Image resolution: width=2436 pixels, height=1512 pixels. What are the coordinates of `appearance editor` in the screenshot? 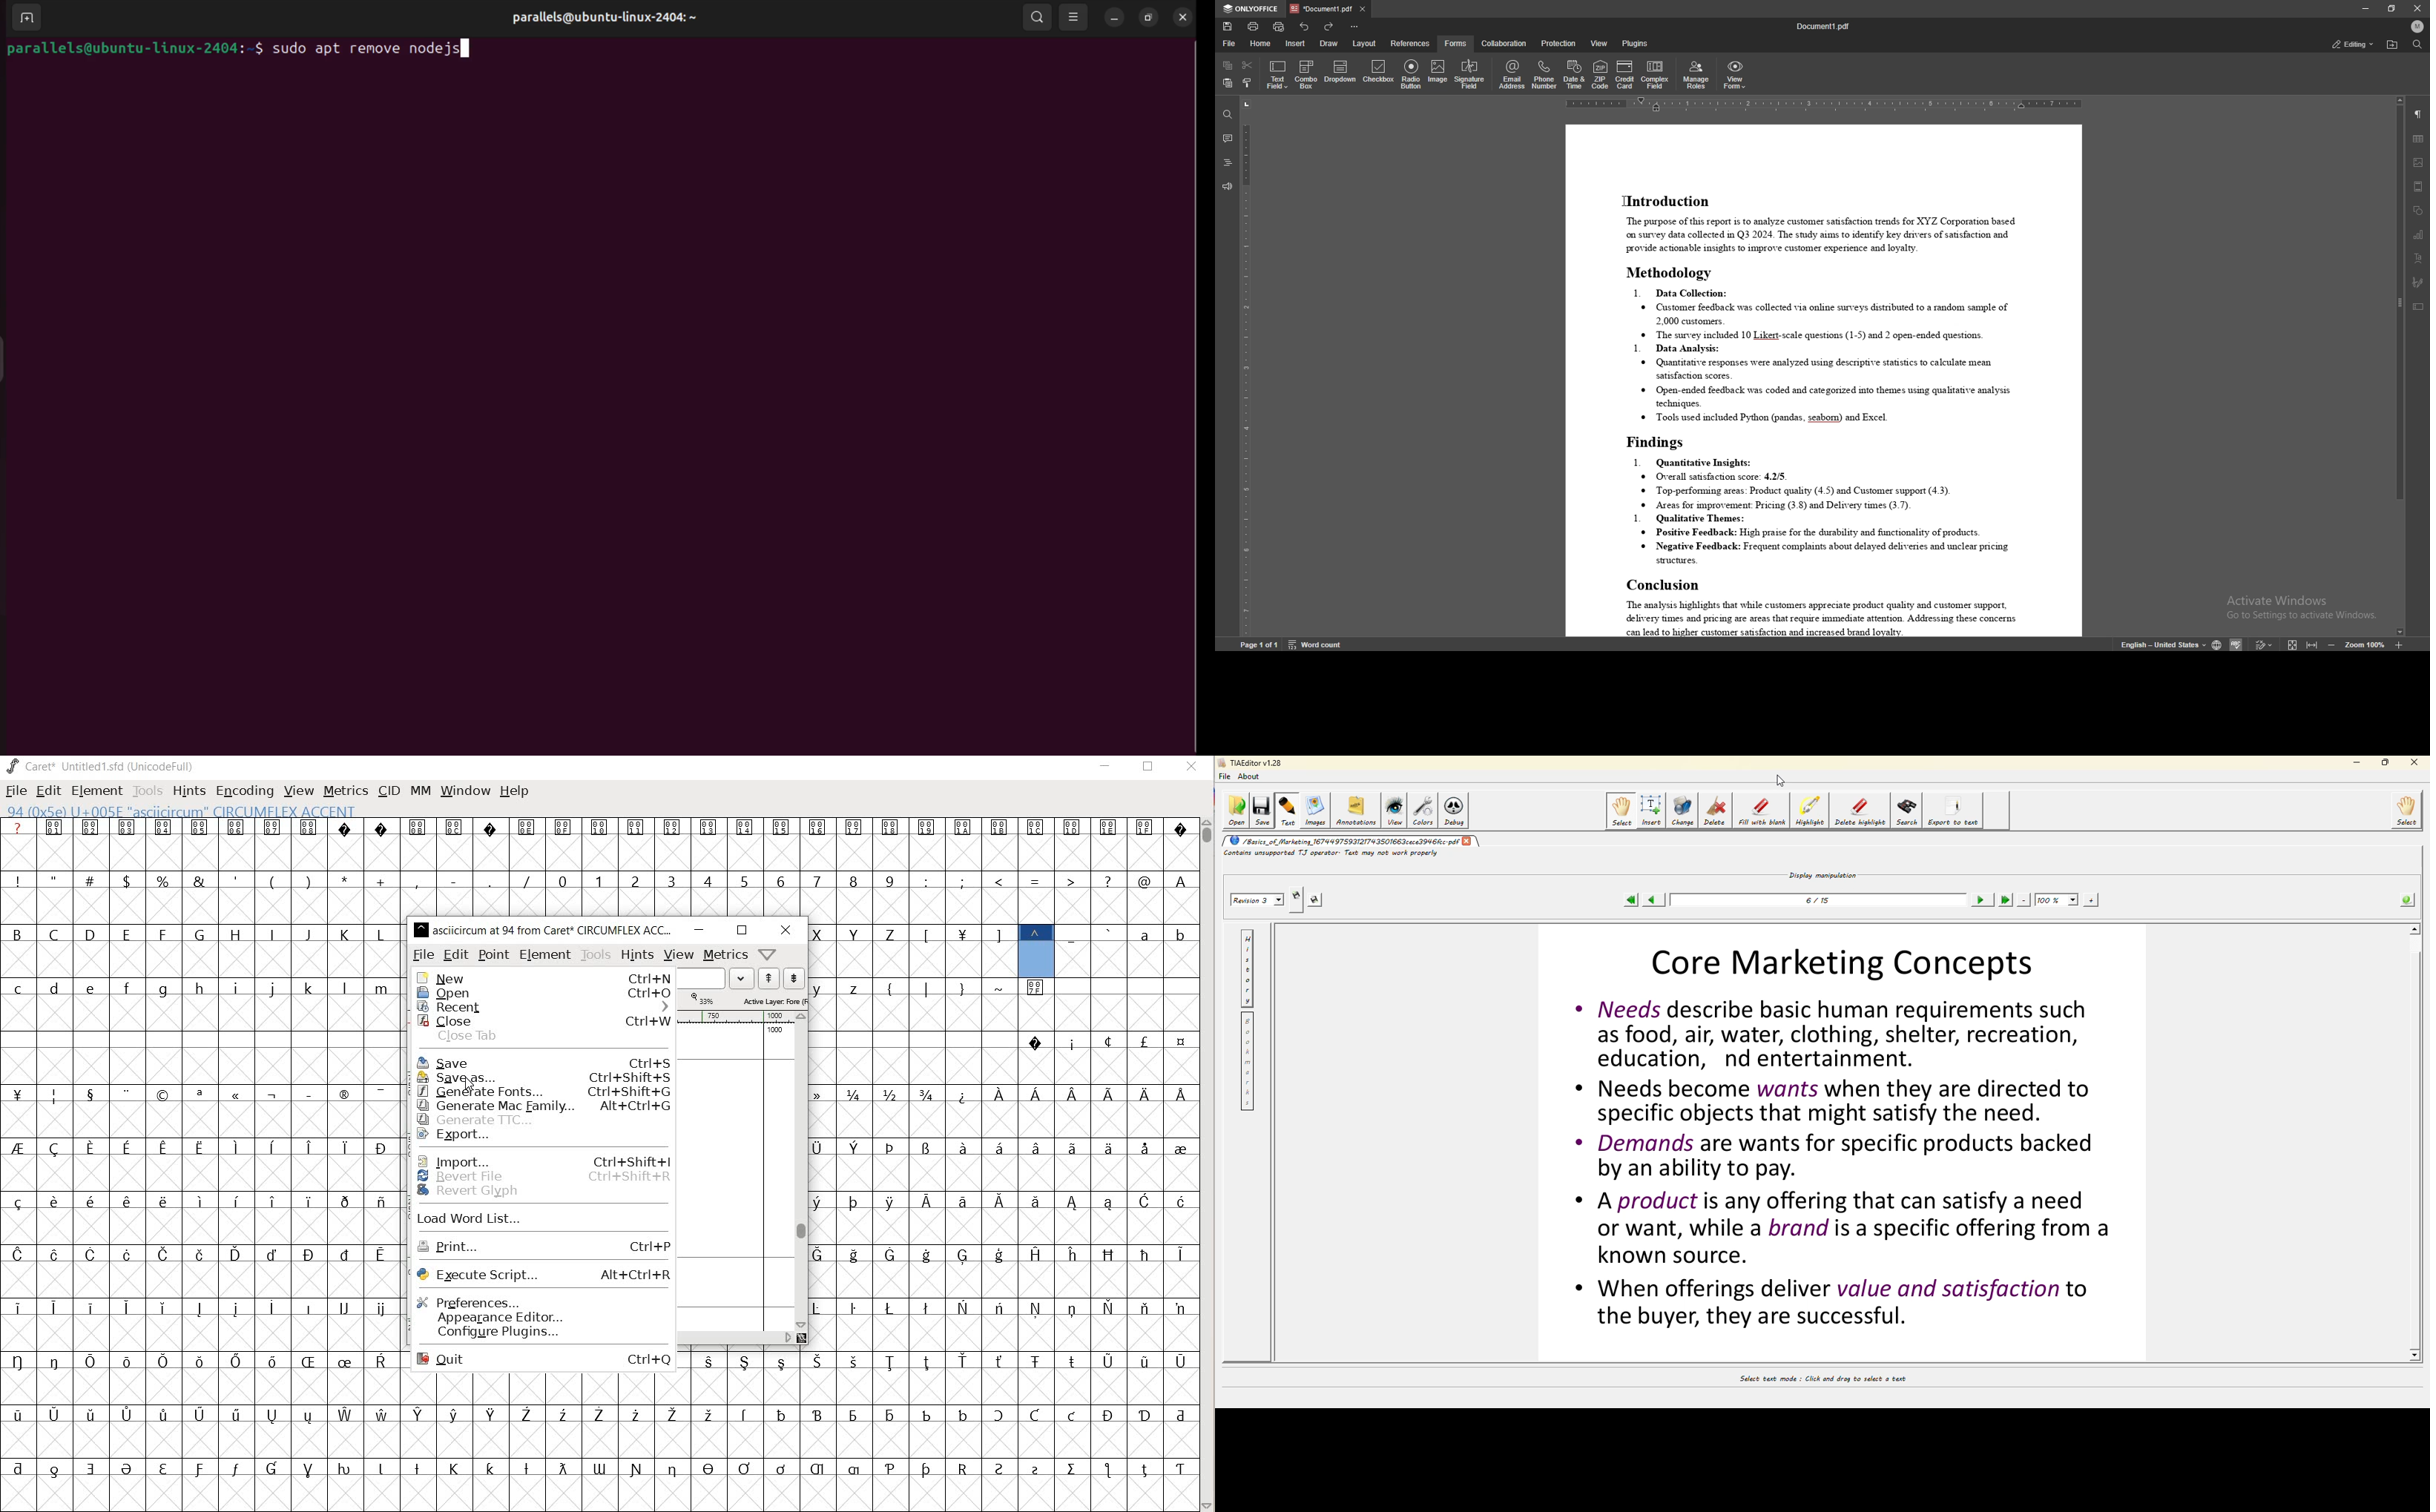 It's located at (539, 1316).